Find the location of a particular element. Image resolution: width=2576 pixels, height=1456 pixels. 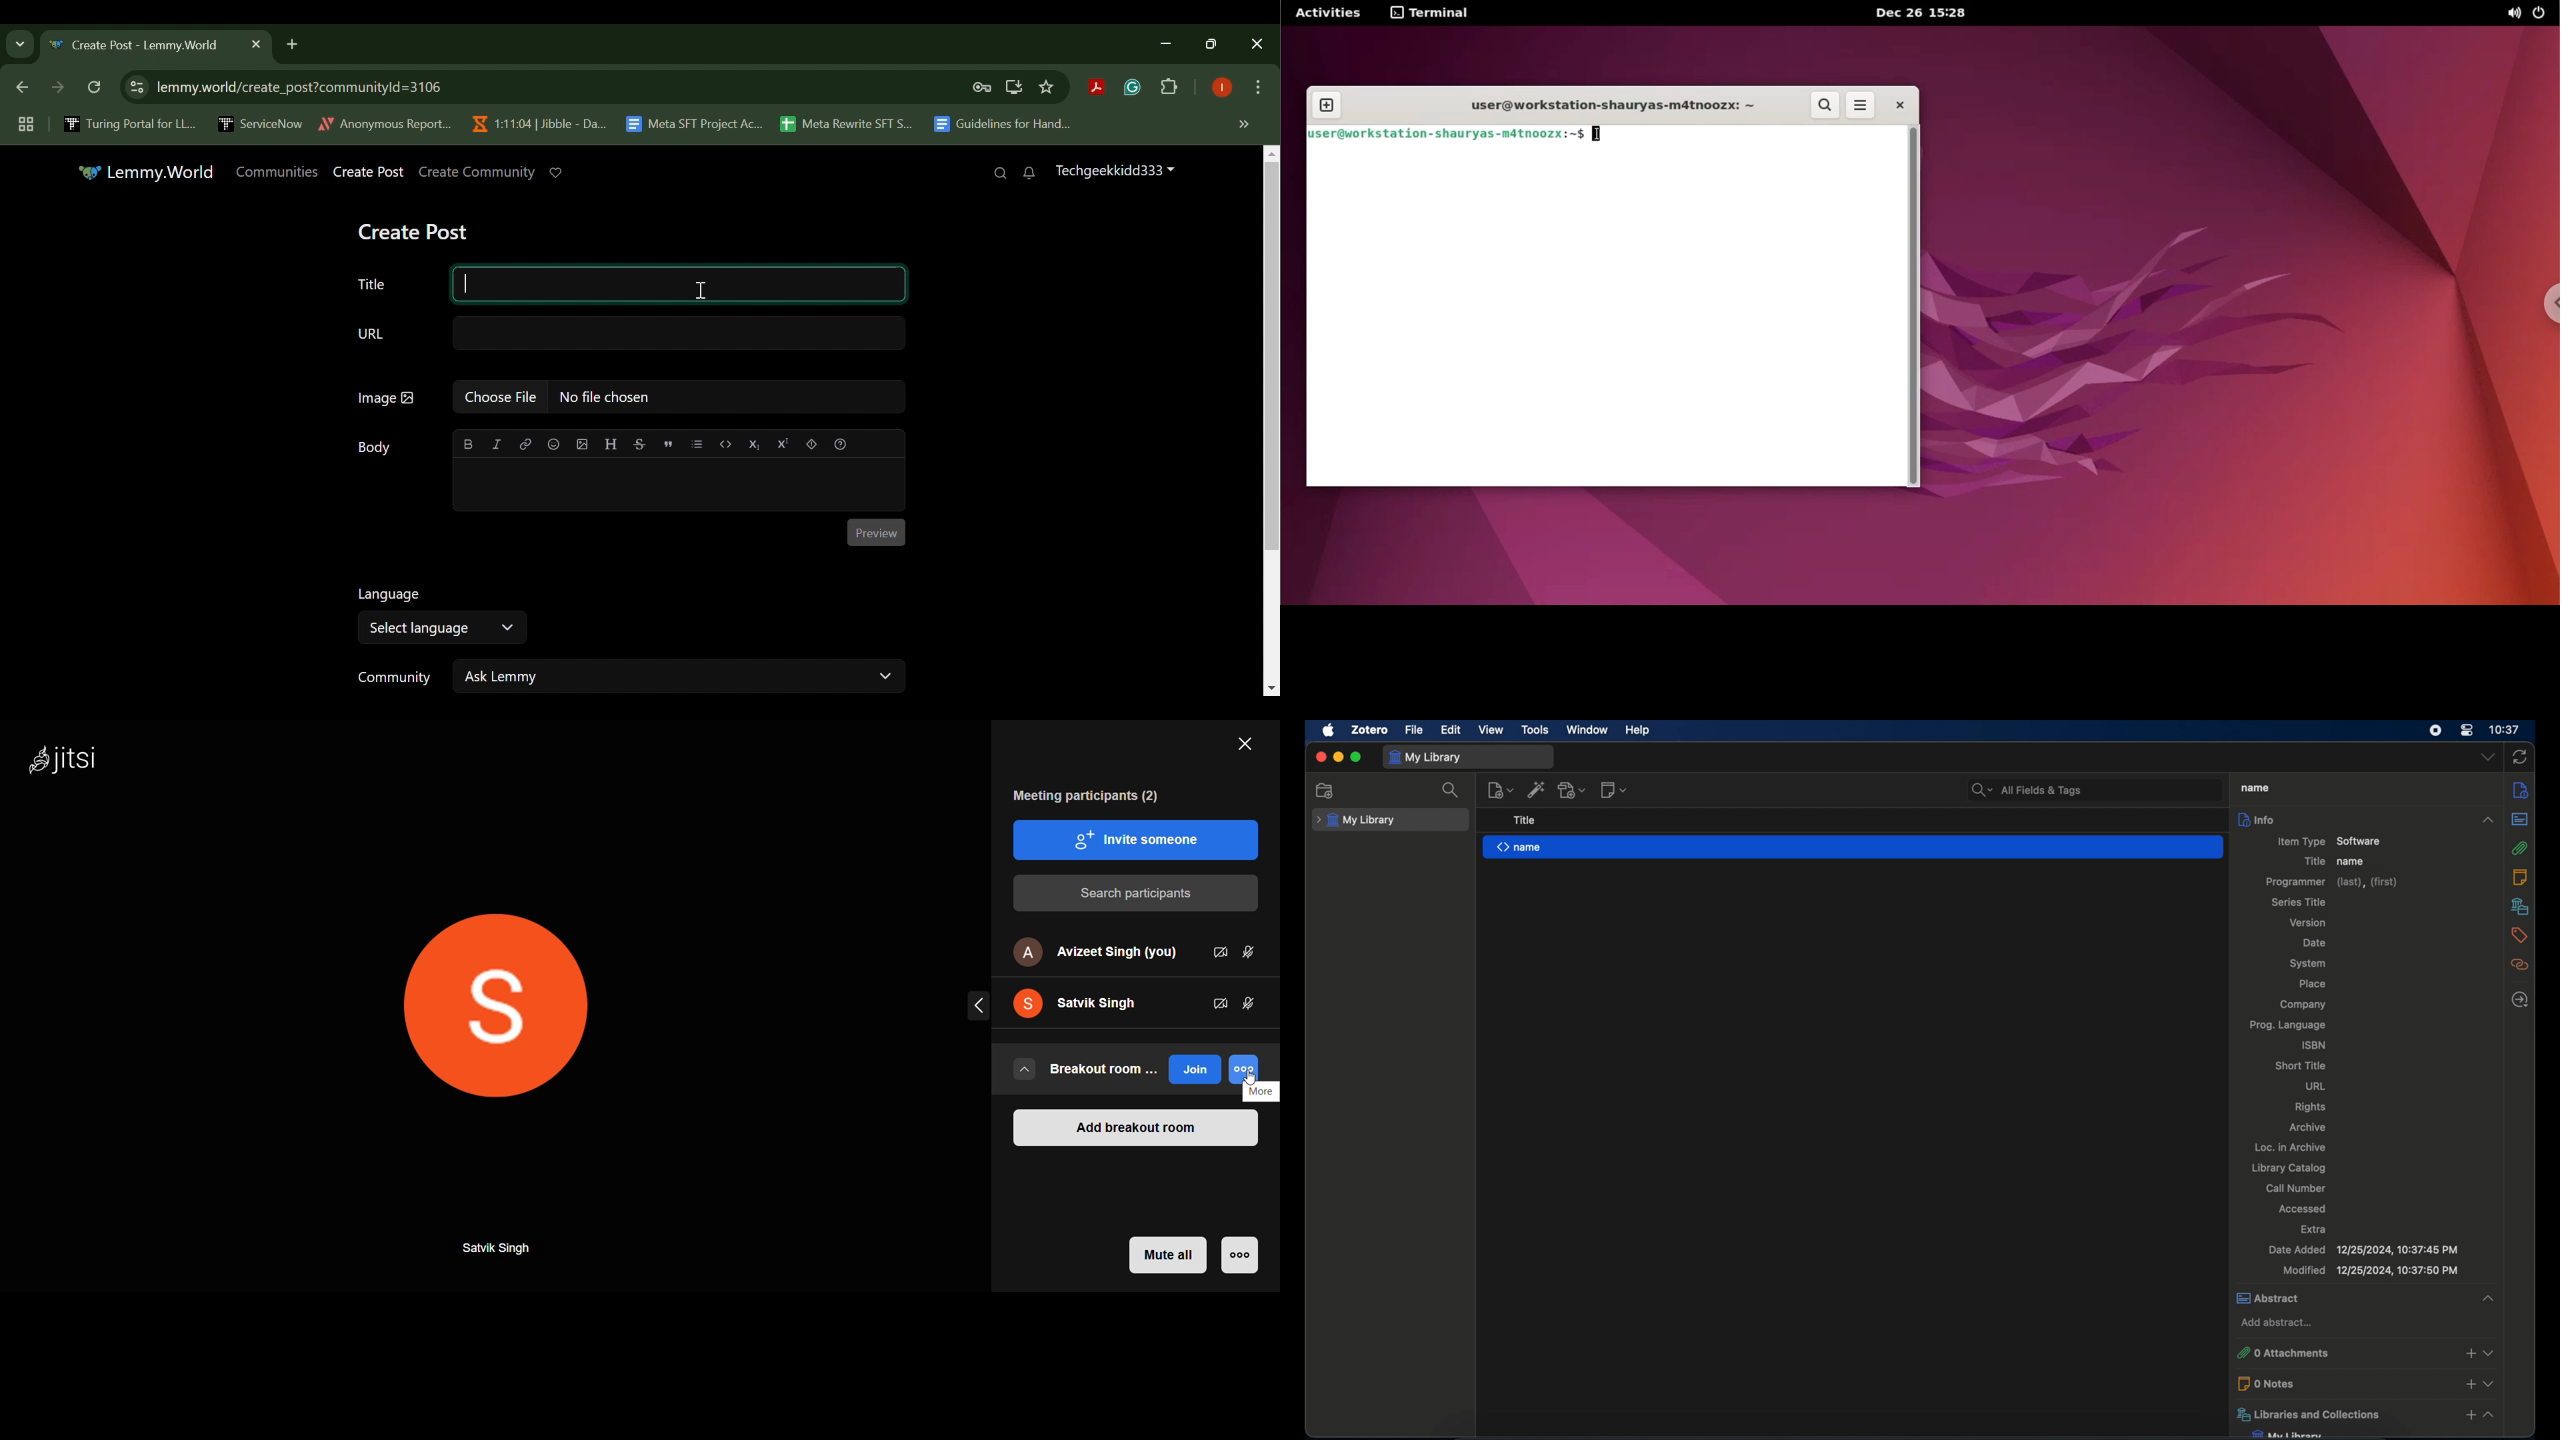

accessed is located at coordinates (2303, 1208).